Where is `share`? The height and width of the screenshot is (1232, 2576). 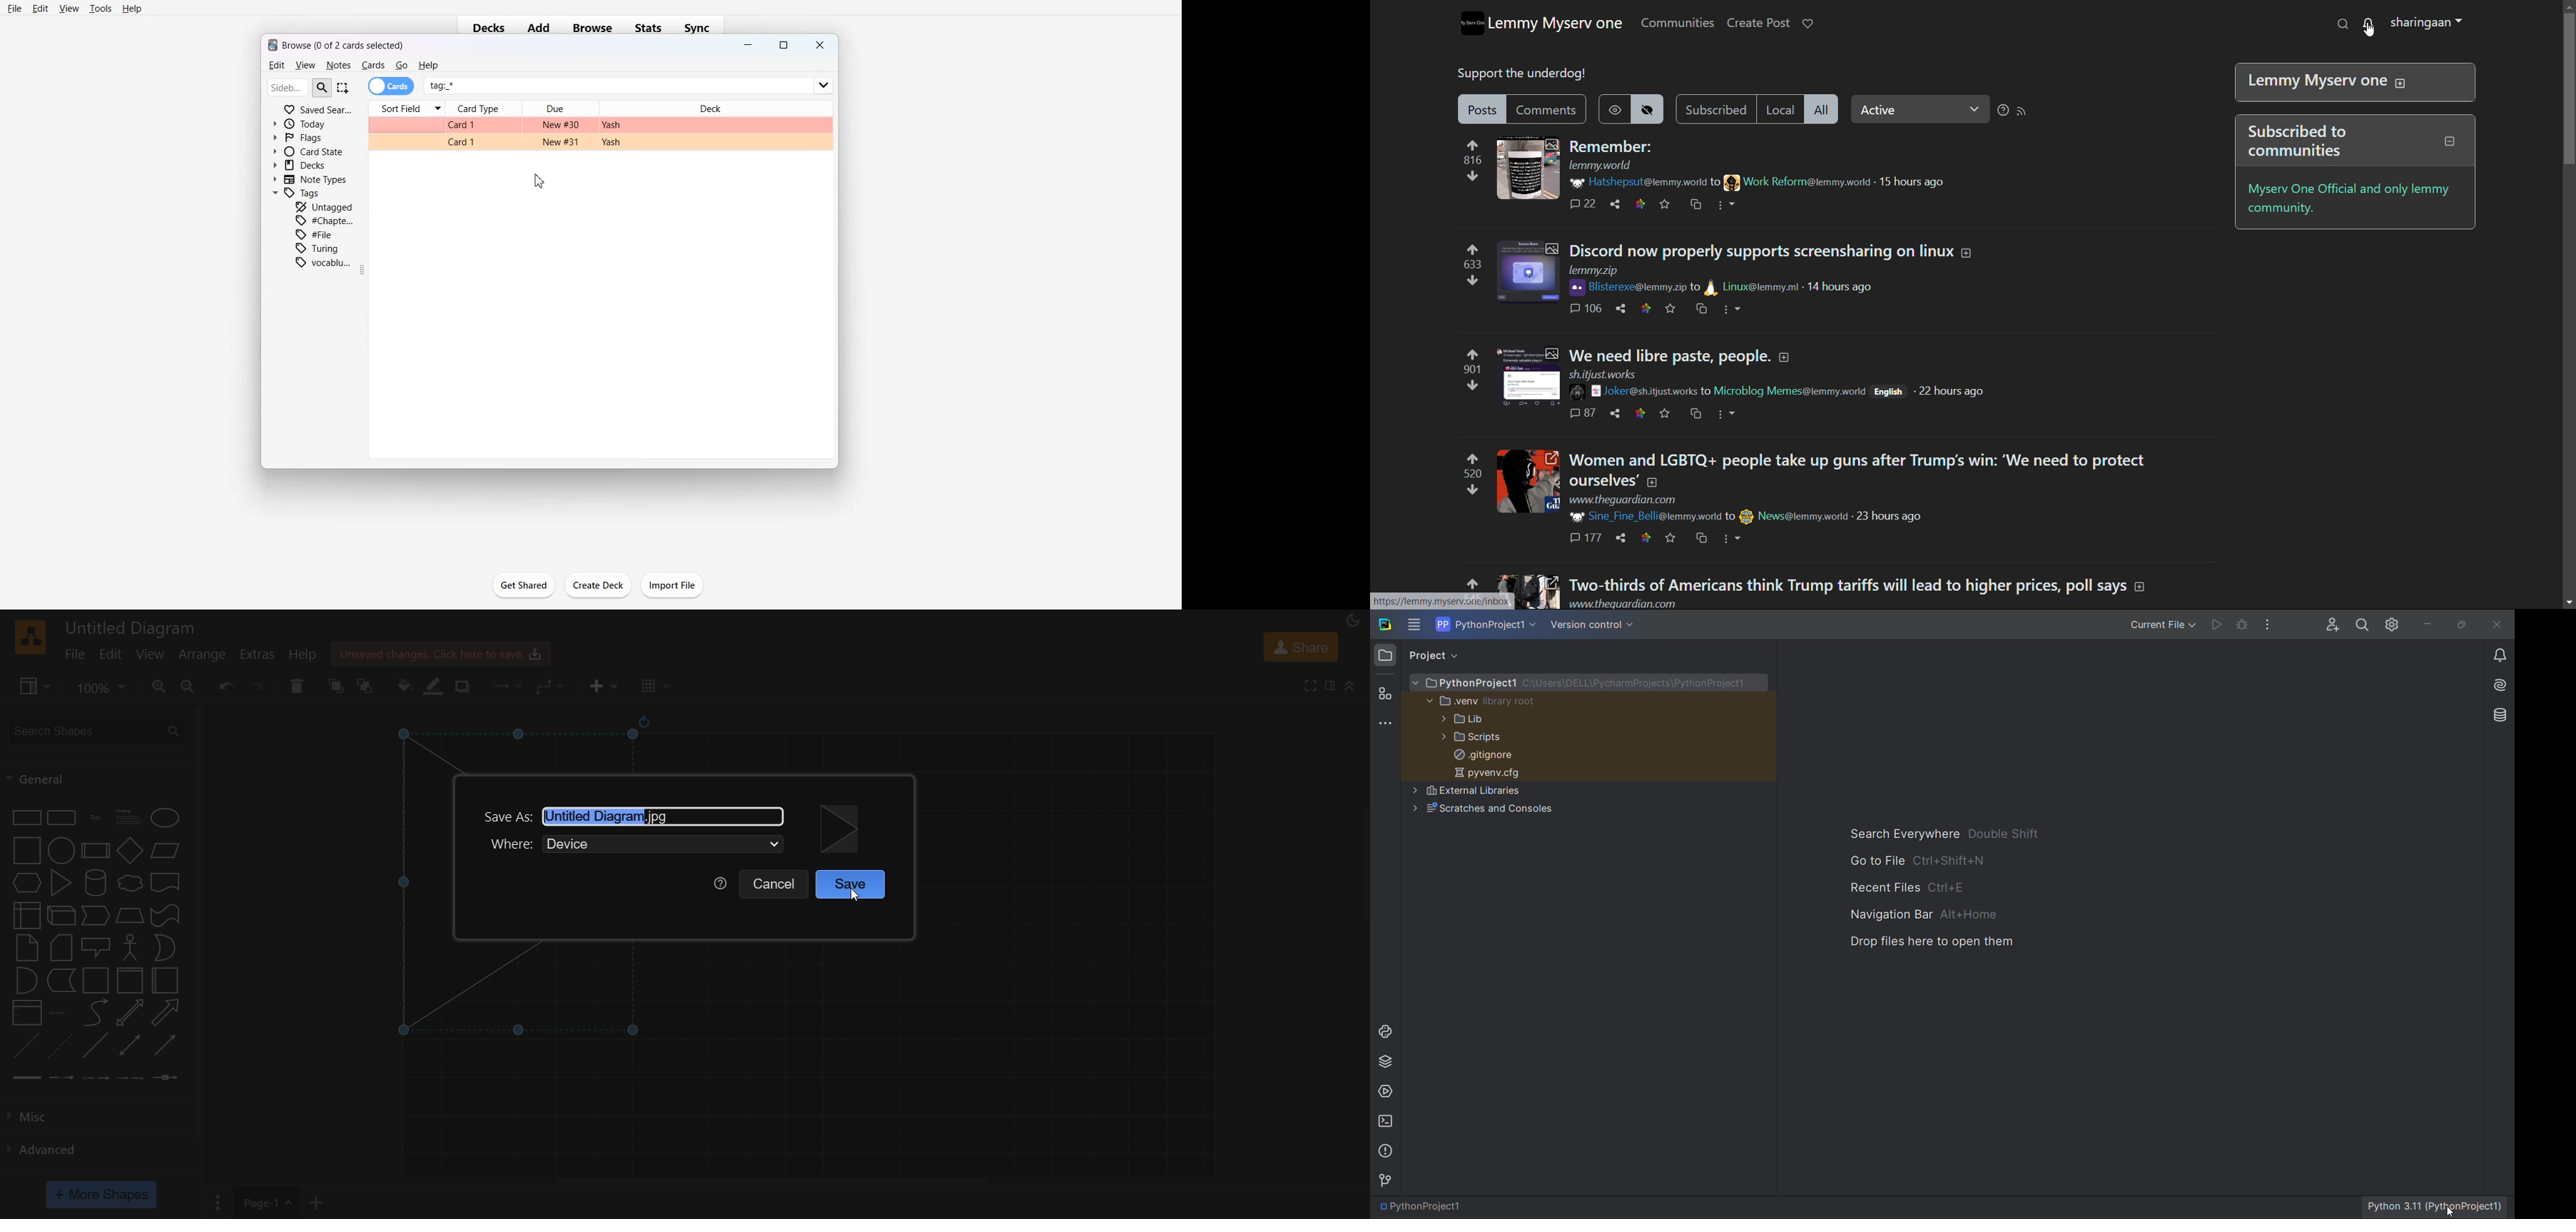
share is located at coordinates (1620, 308).